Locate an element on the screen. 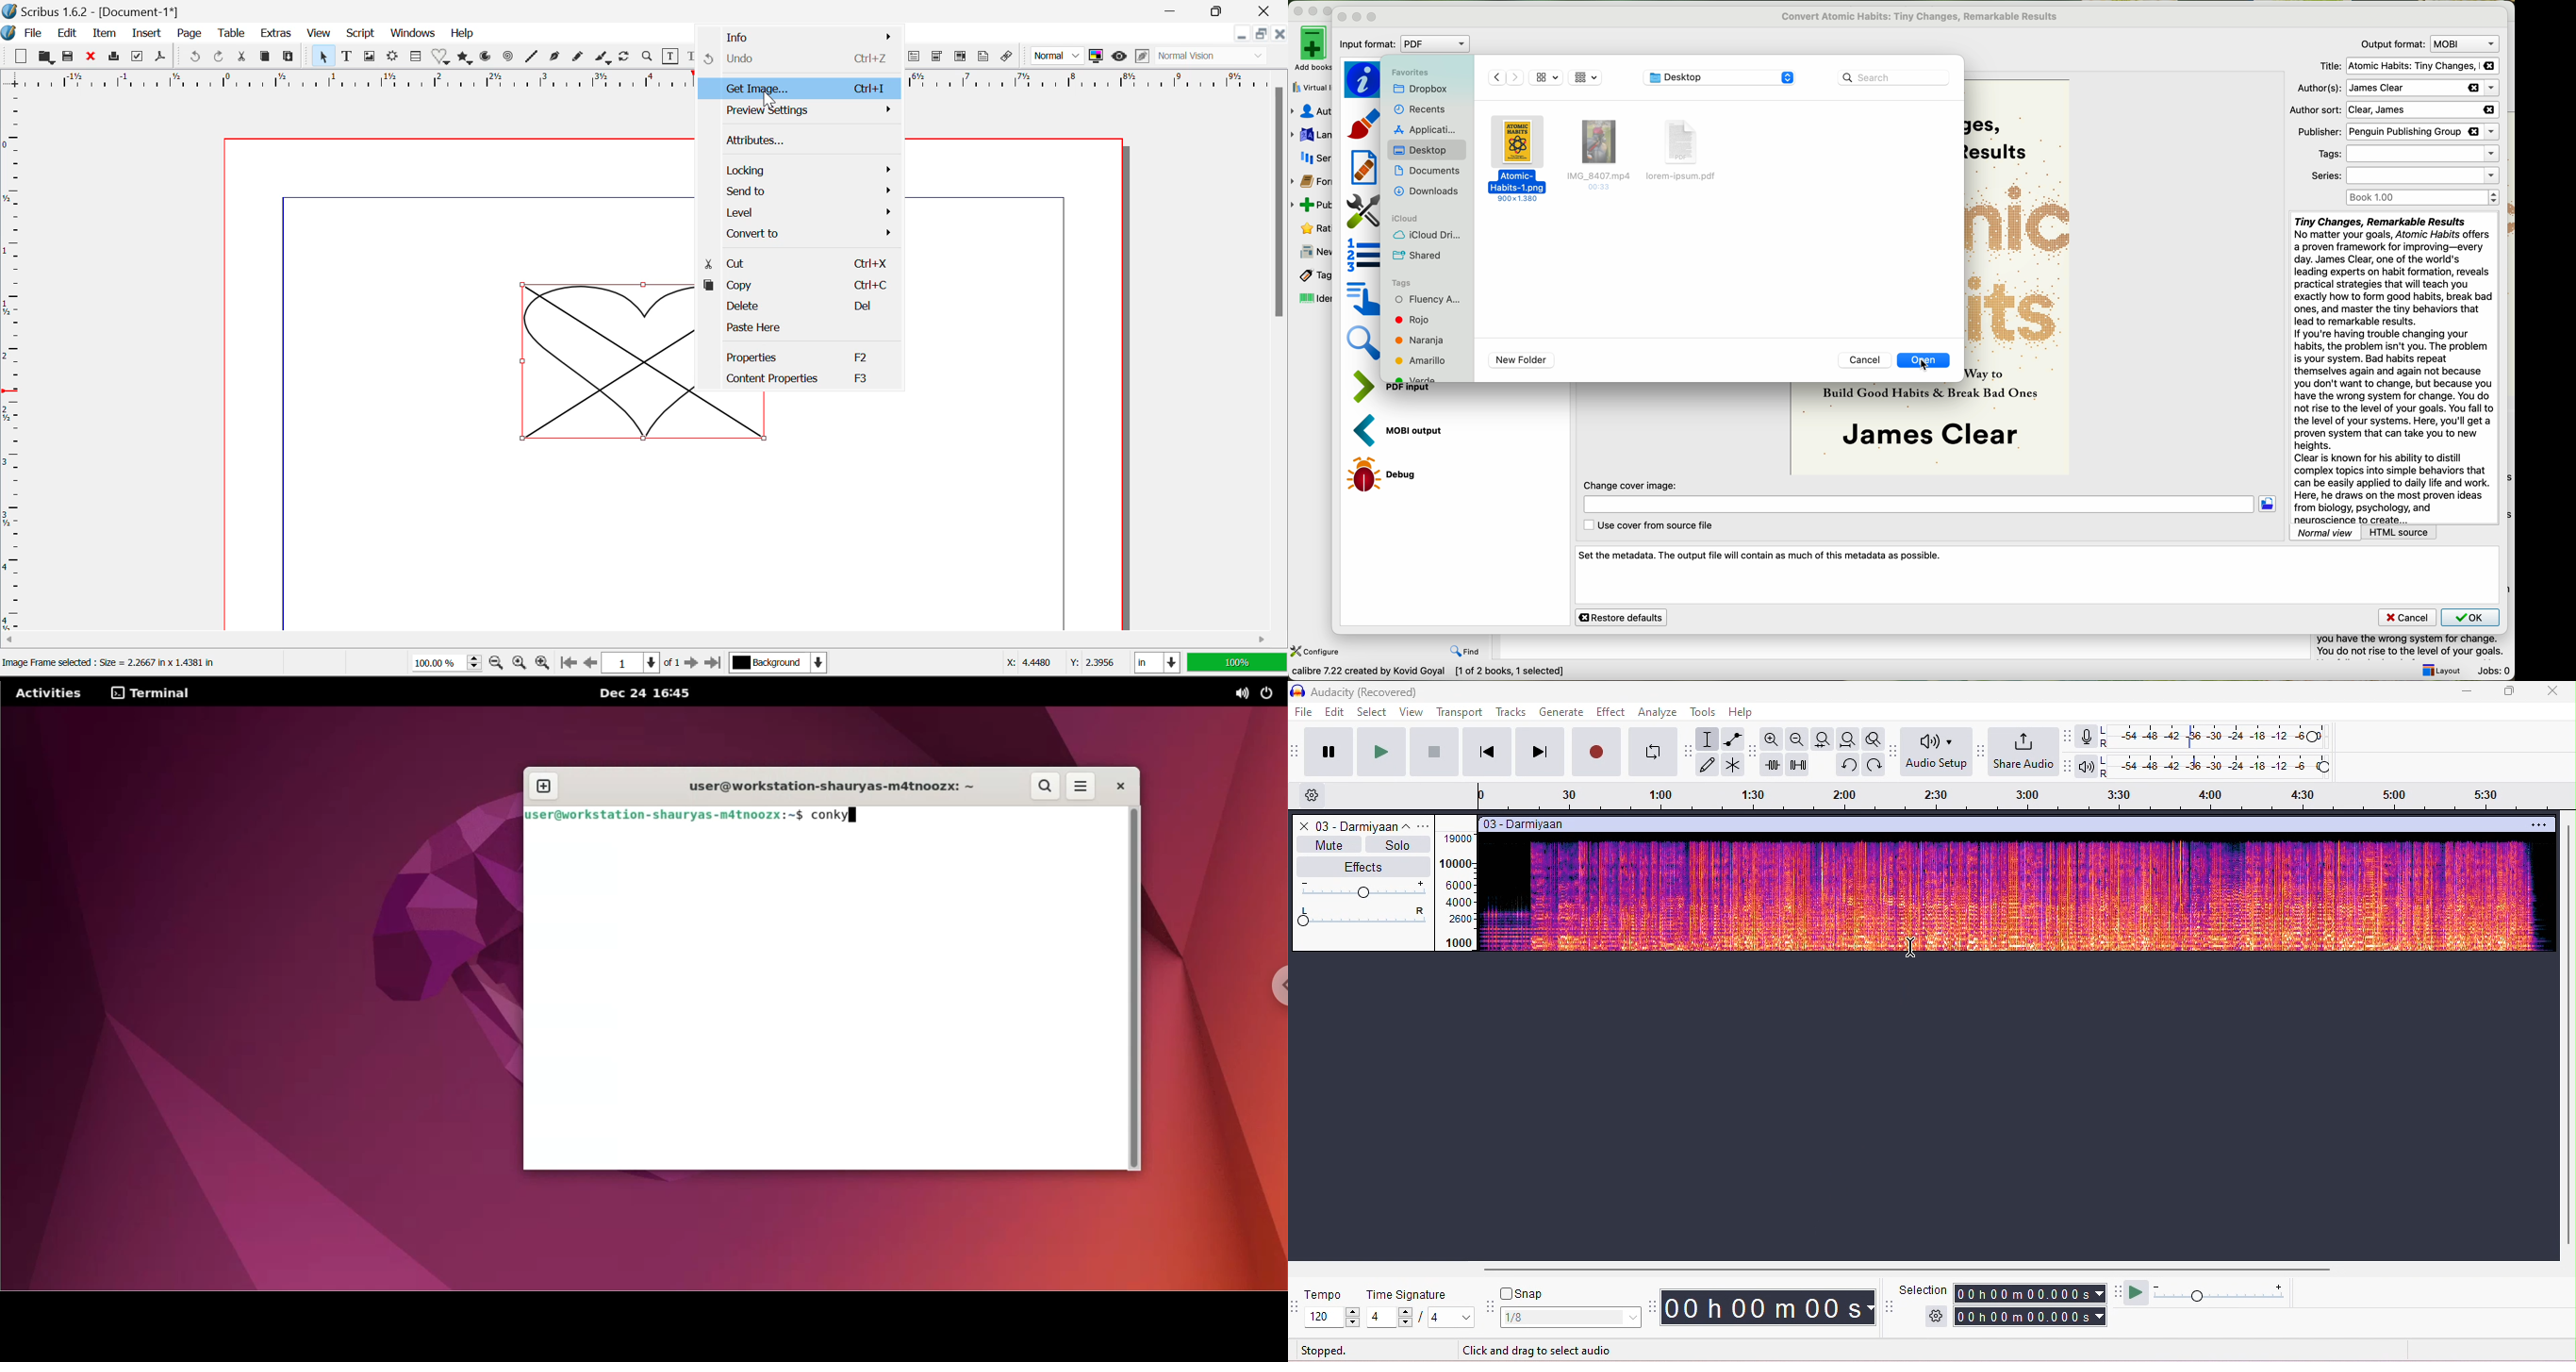  maximize is located at coordinates (1372, 17).